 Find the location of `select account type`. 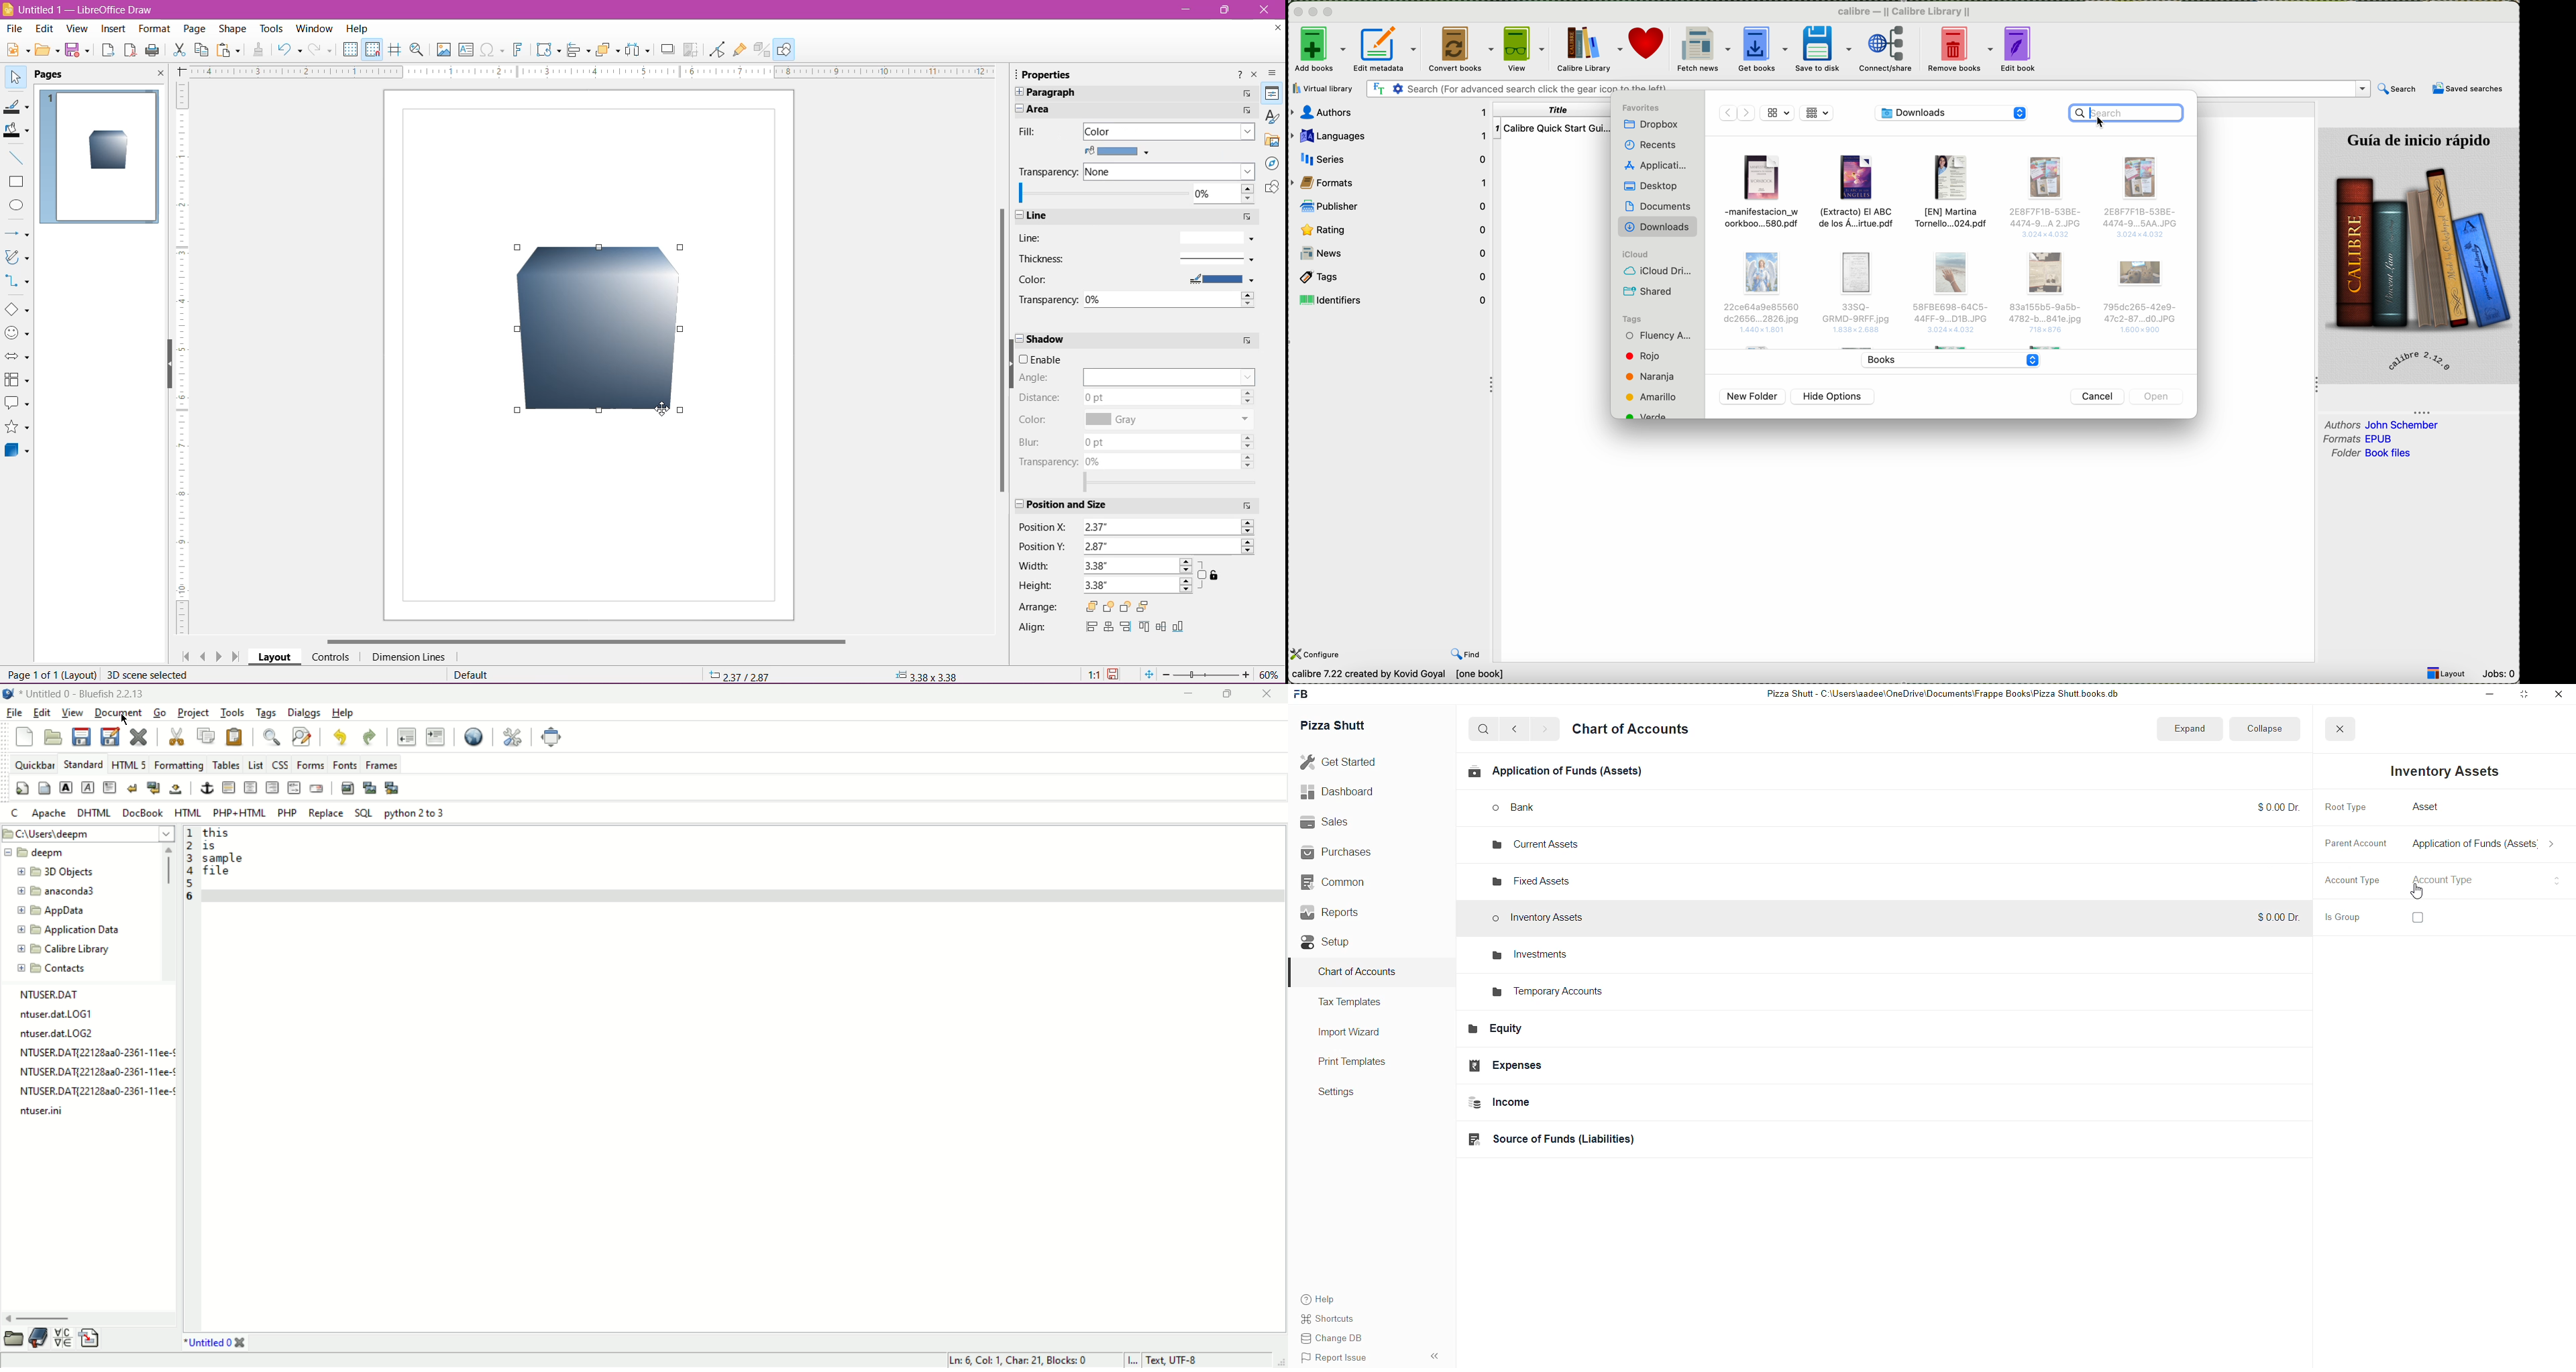

select account type is located at coordinates (2455, 881).